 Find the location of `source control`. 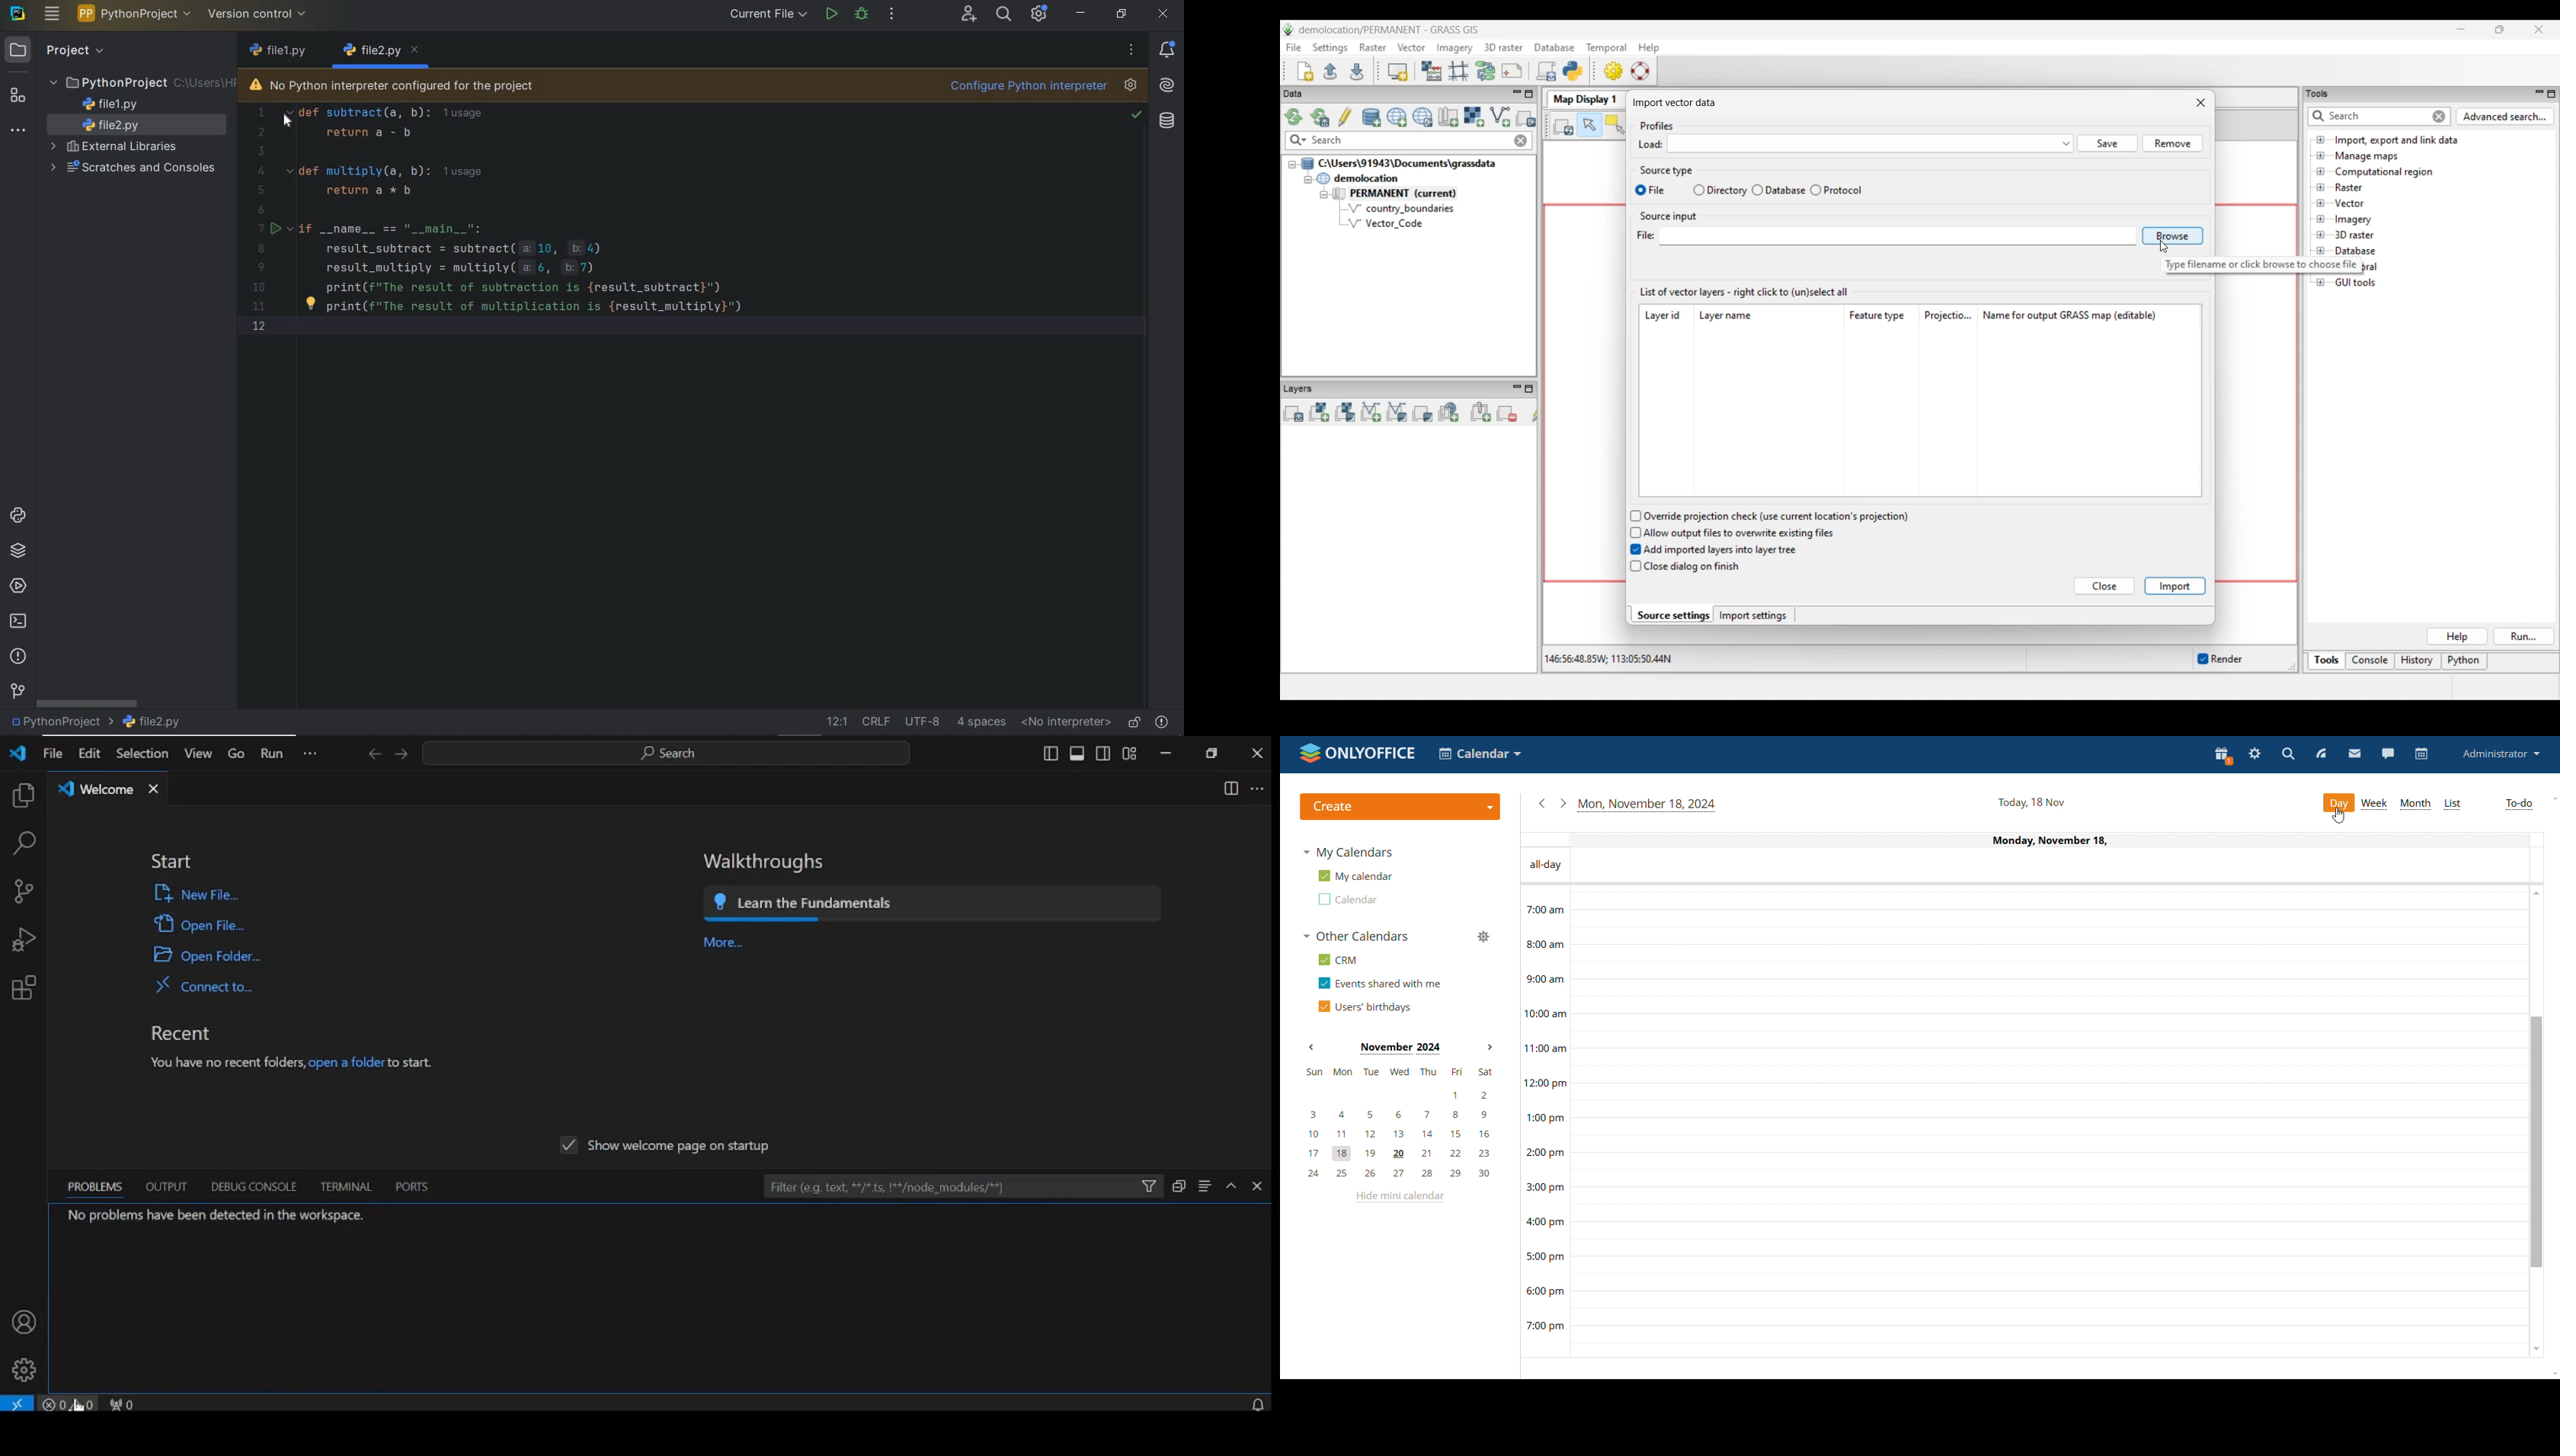

source control is located at coordinates (22, 892).